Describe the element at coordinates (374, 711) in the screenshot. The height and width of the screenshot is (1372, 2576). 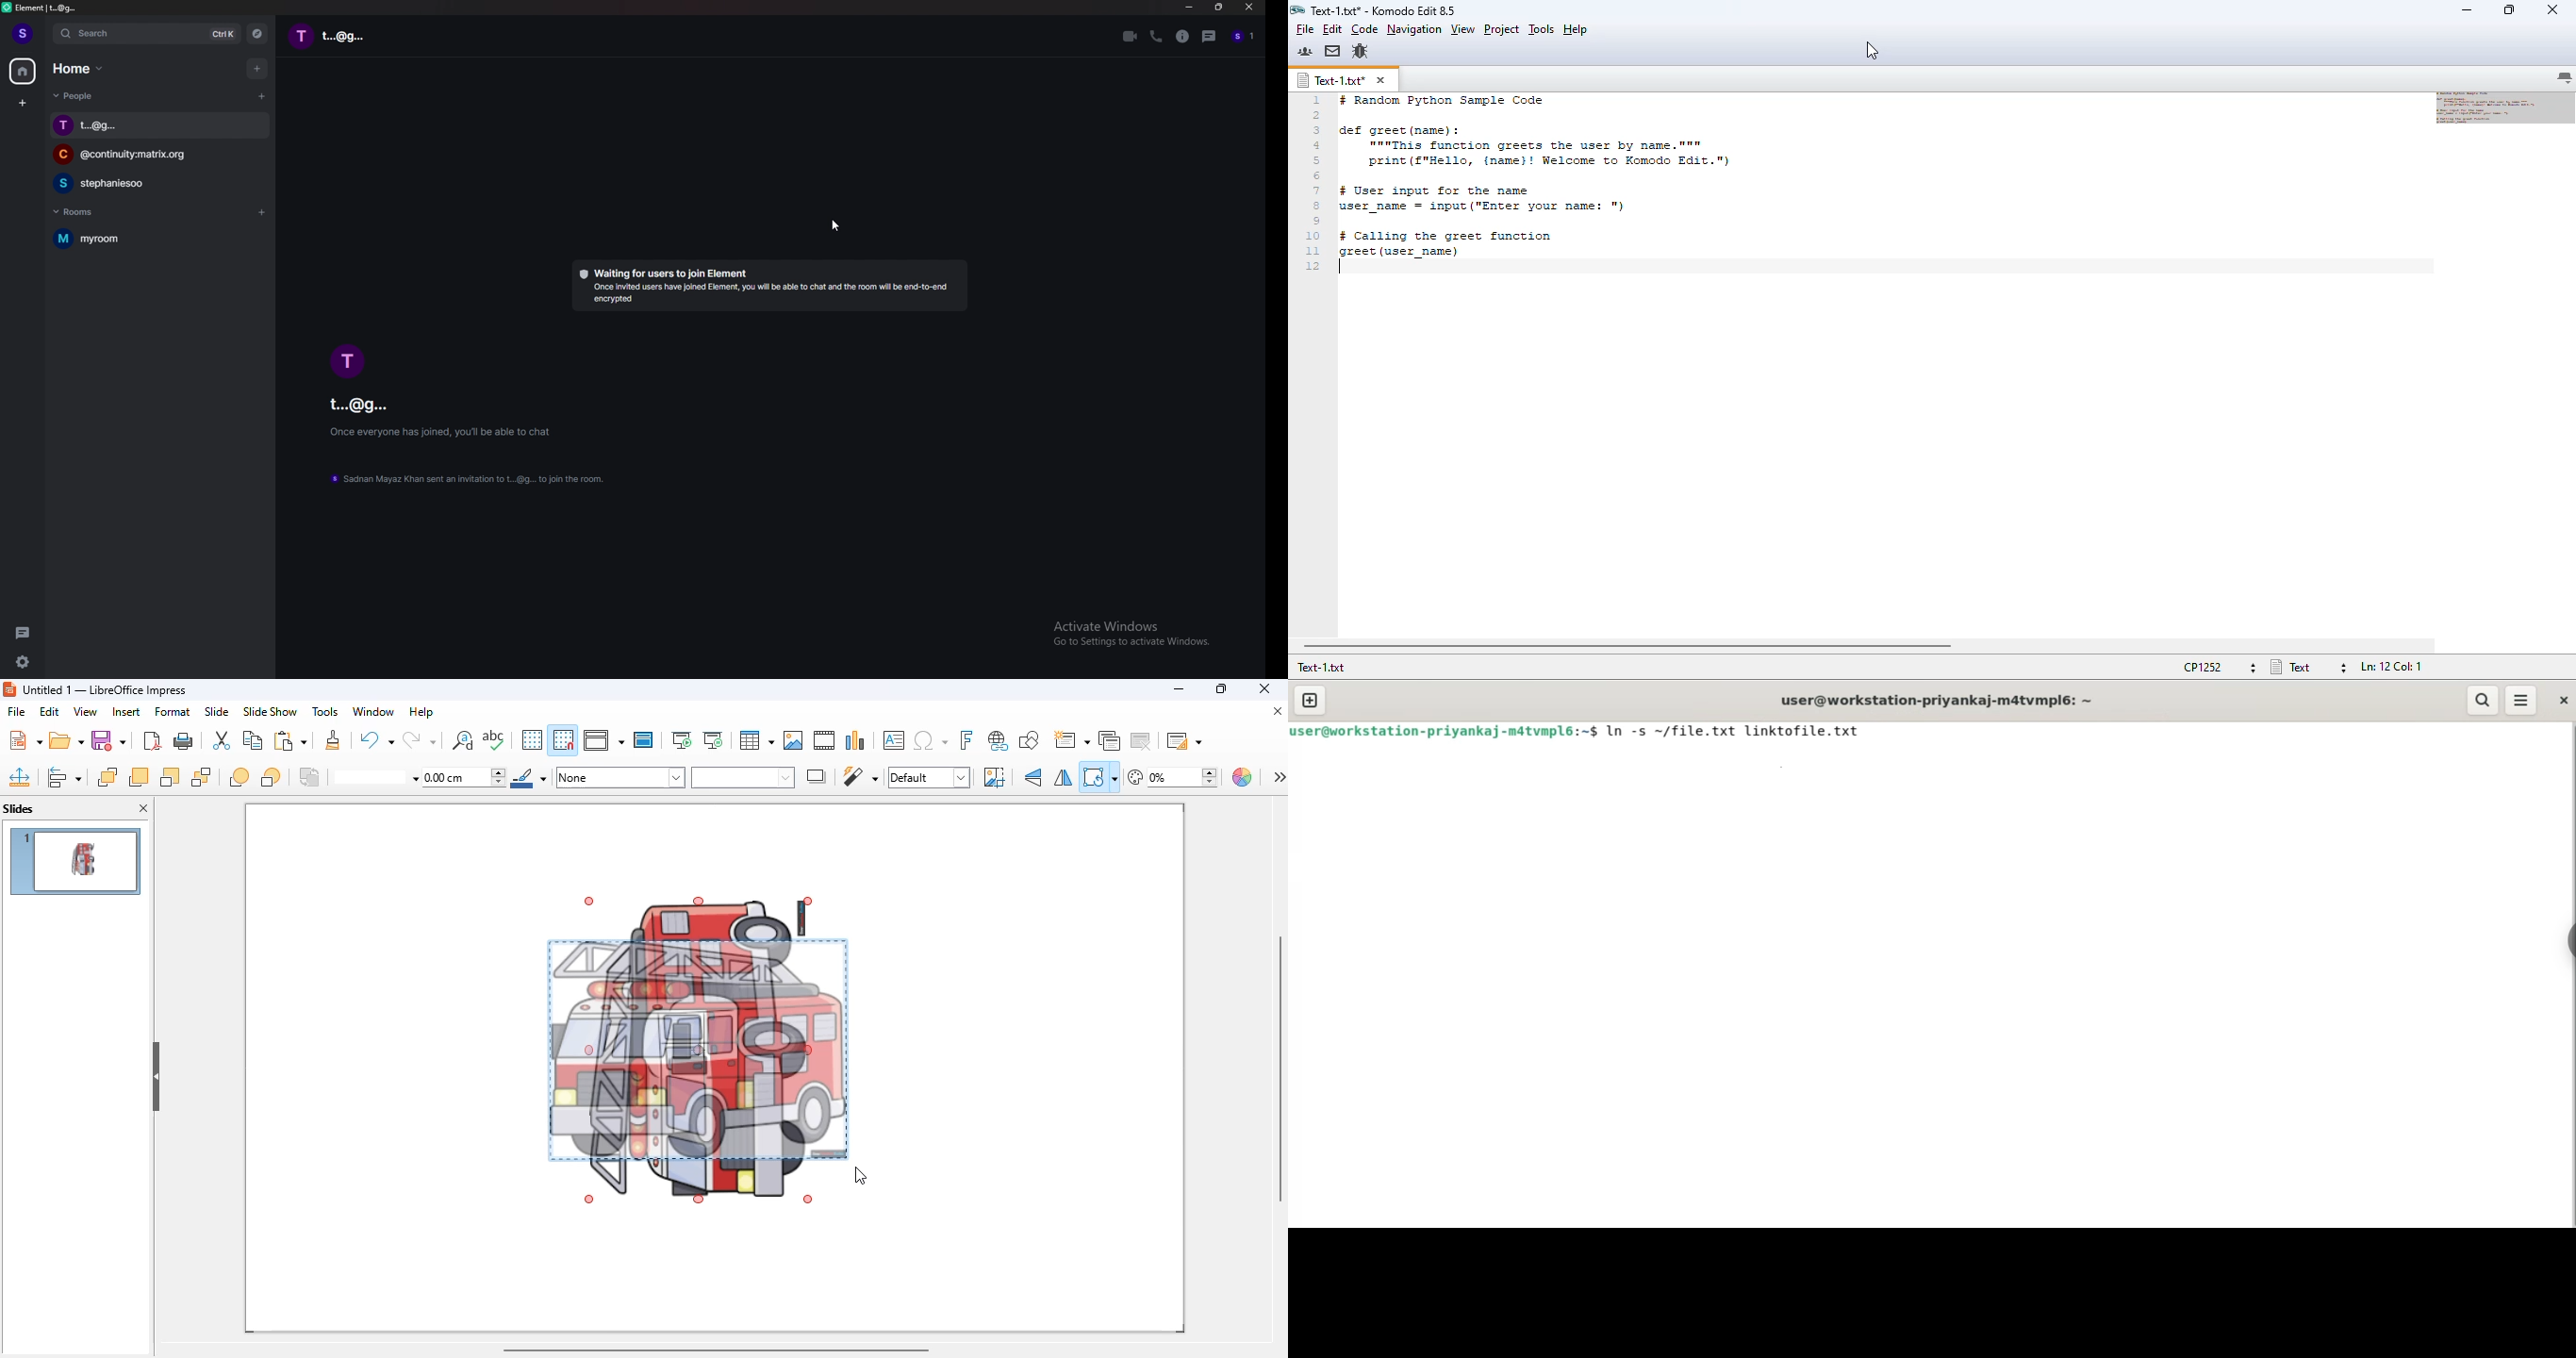
I see `window` at that location.